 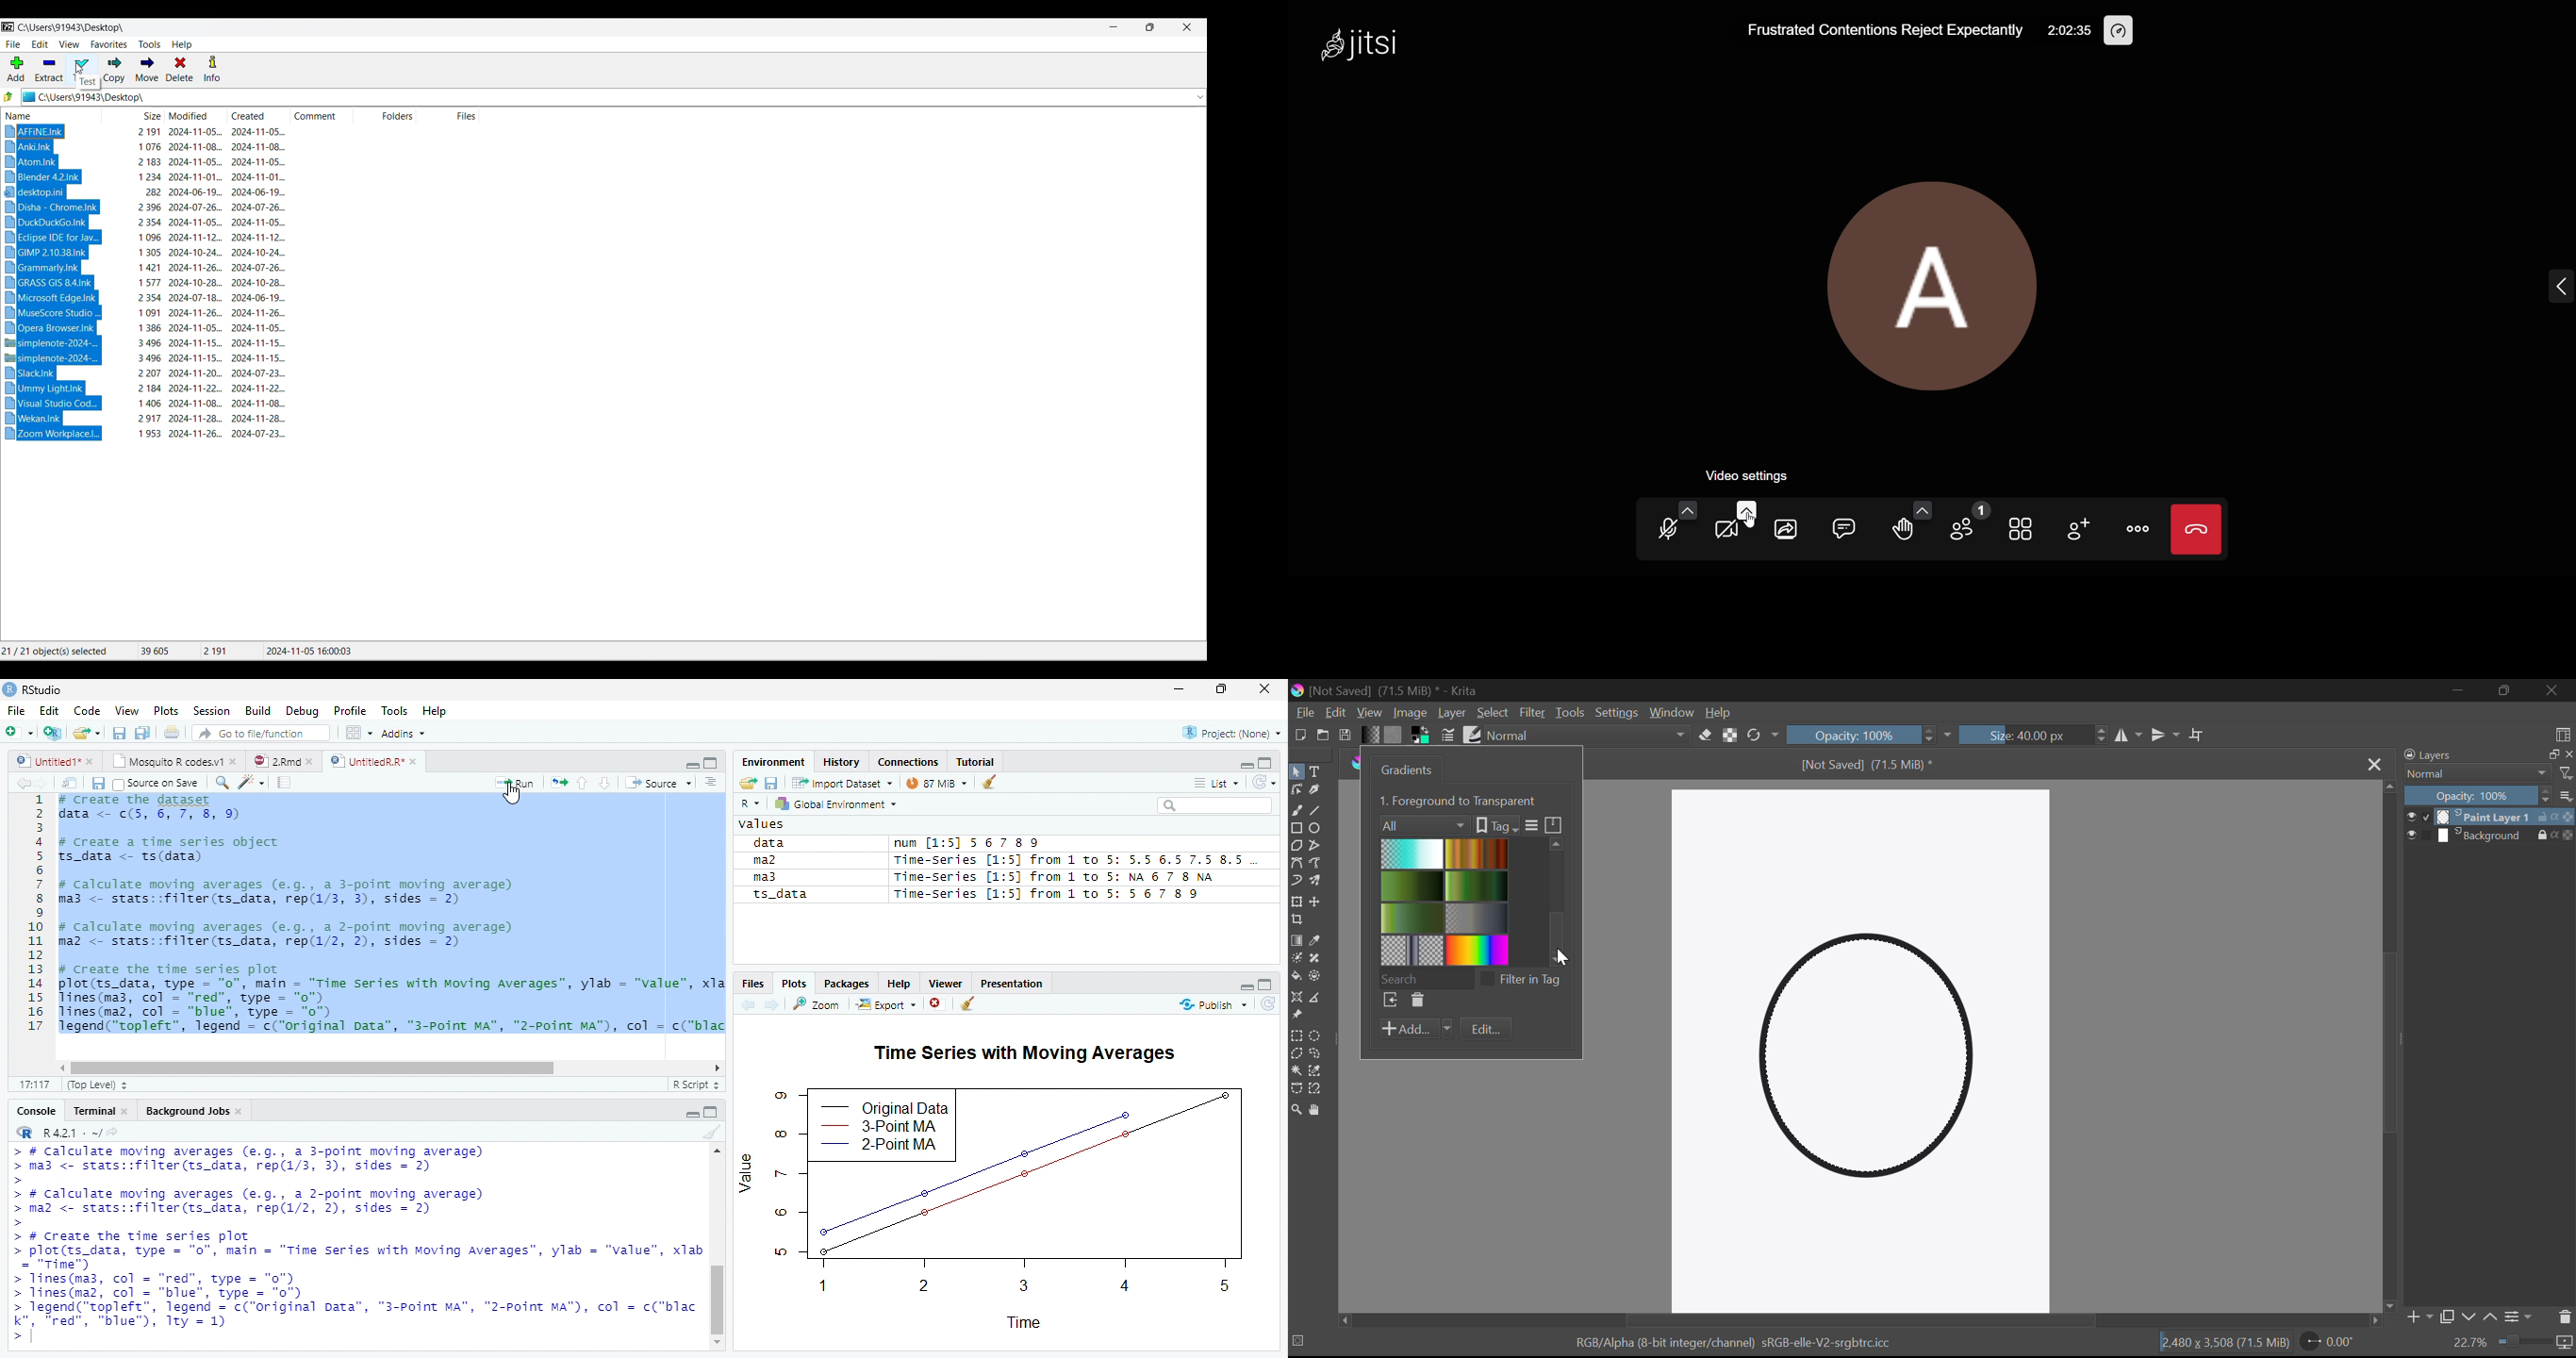 What do you see at coordinates (2459, 691) in the screenshot?
I see `Restore Down` at bounding box center [2459, 691].